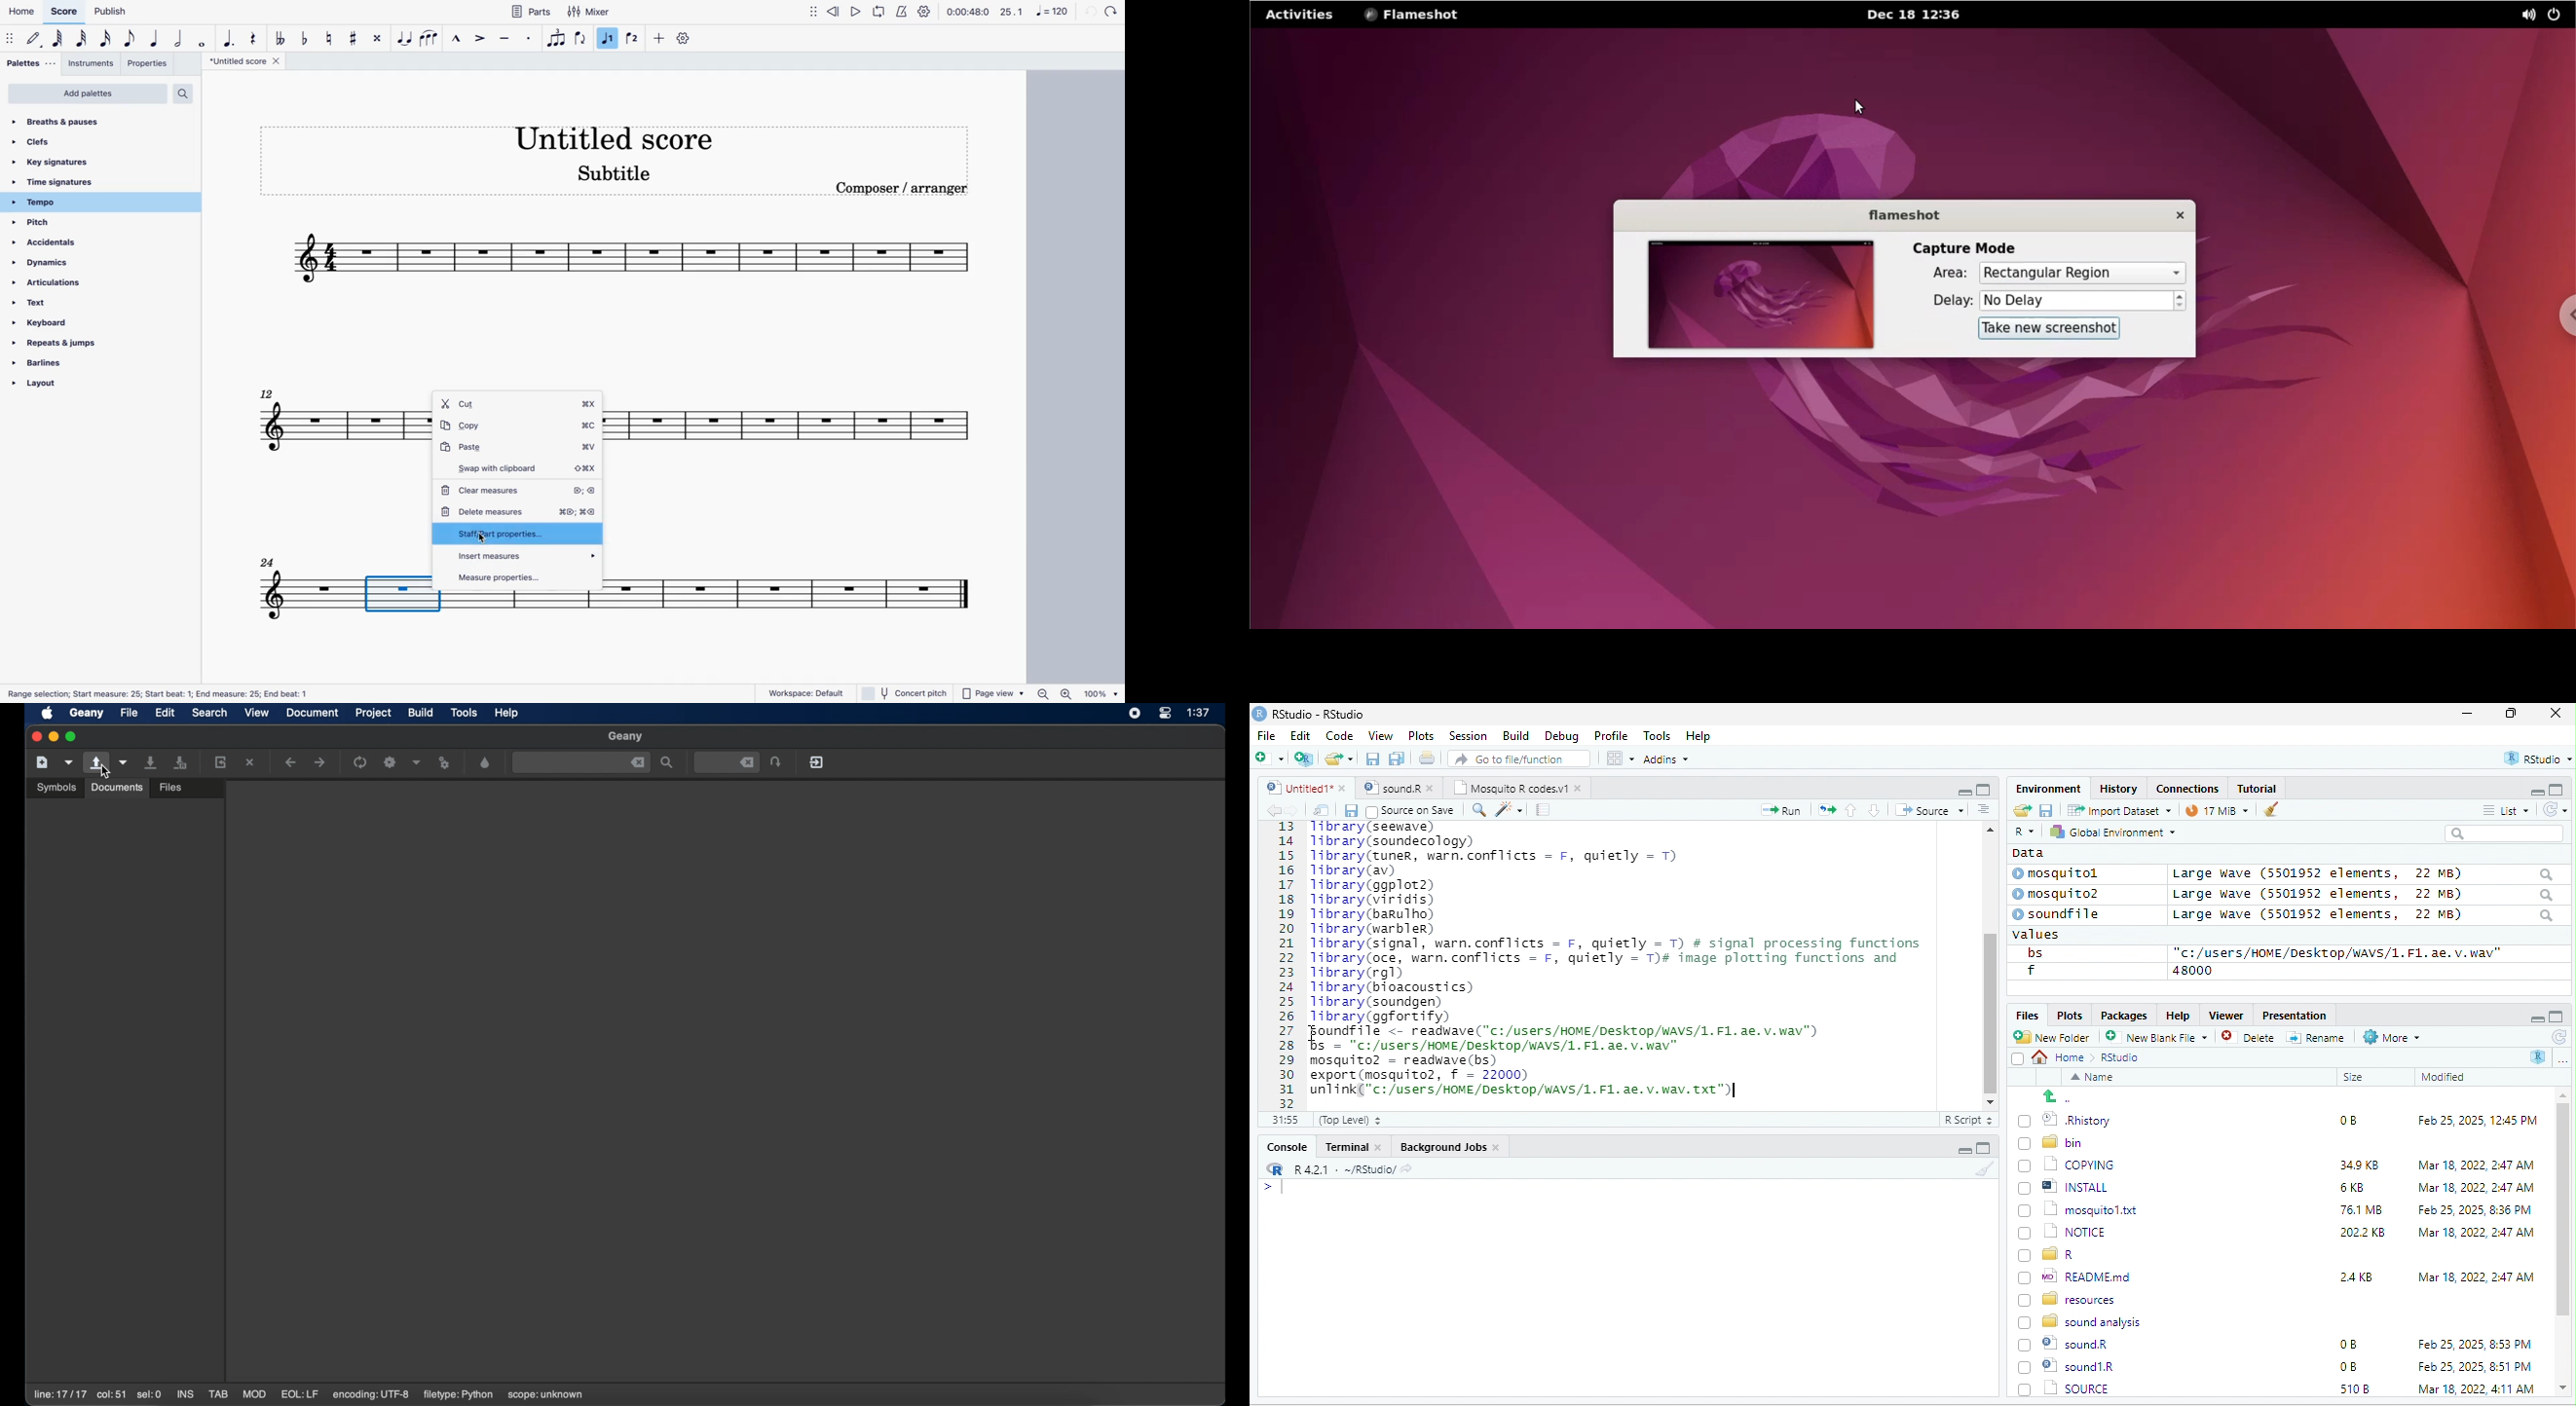 Image resolution: width=2576 pixels, height=1428 pixels. I want to click on Build, so click(1516, 735).